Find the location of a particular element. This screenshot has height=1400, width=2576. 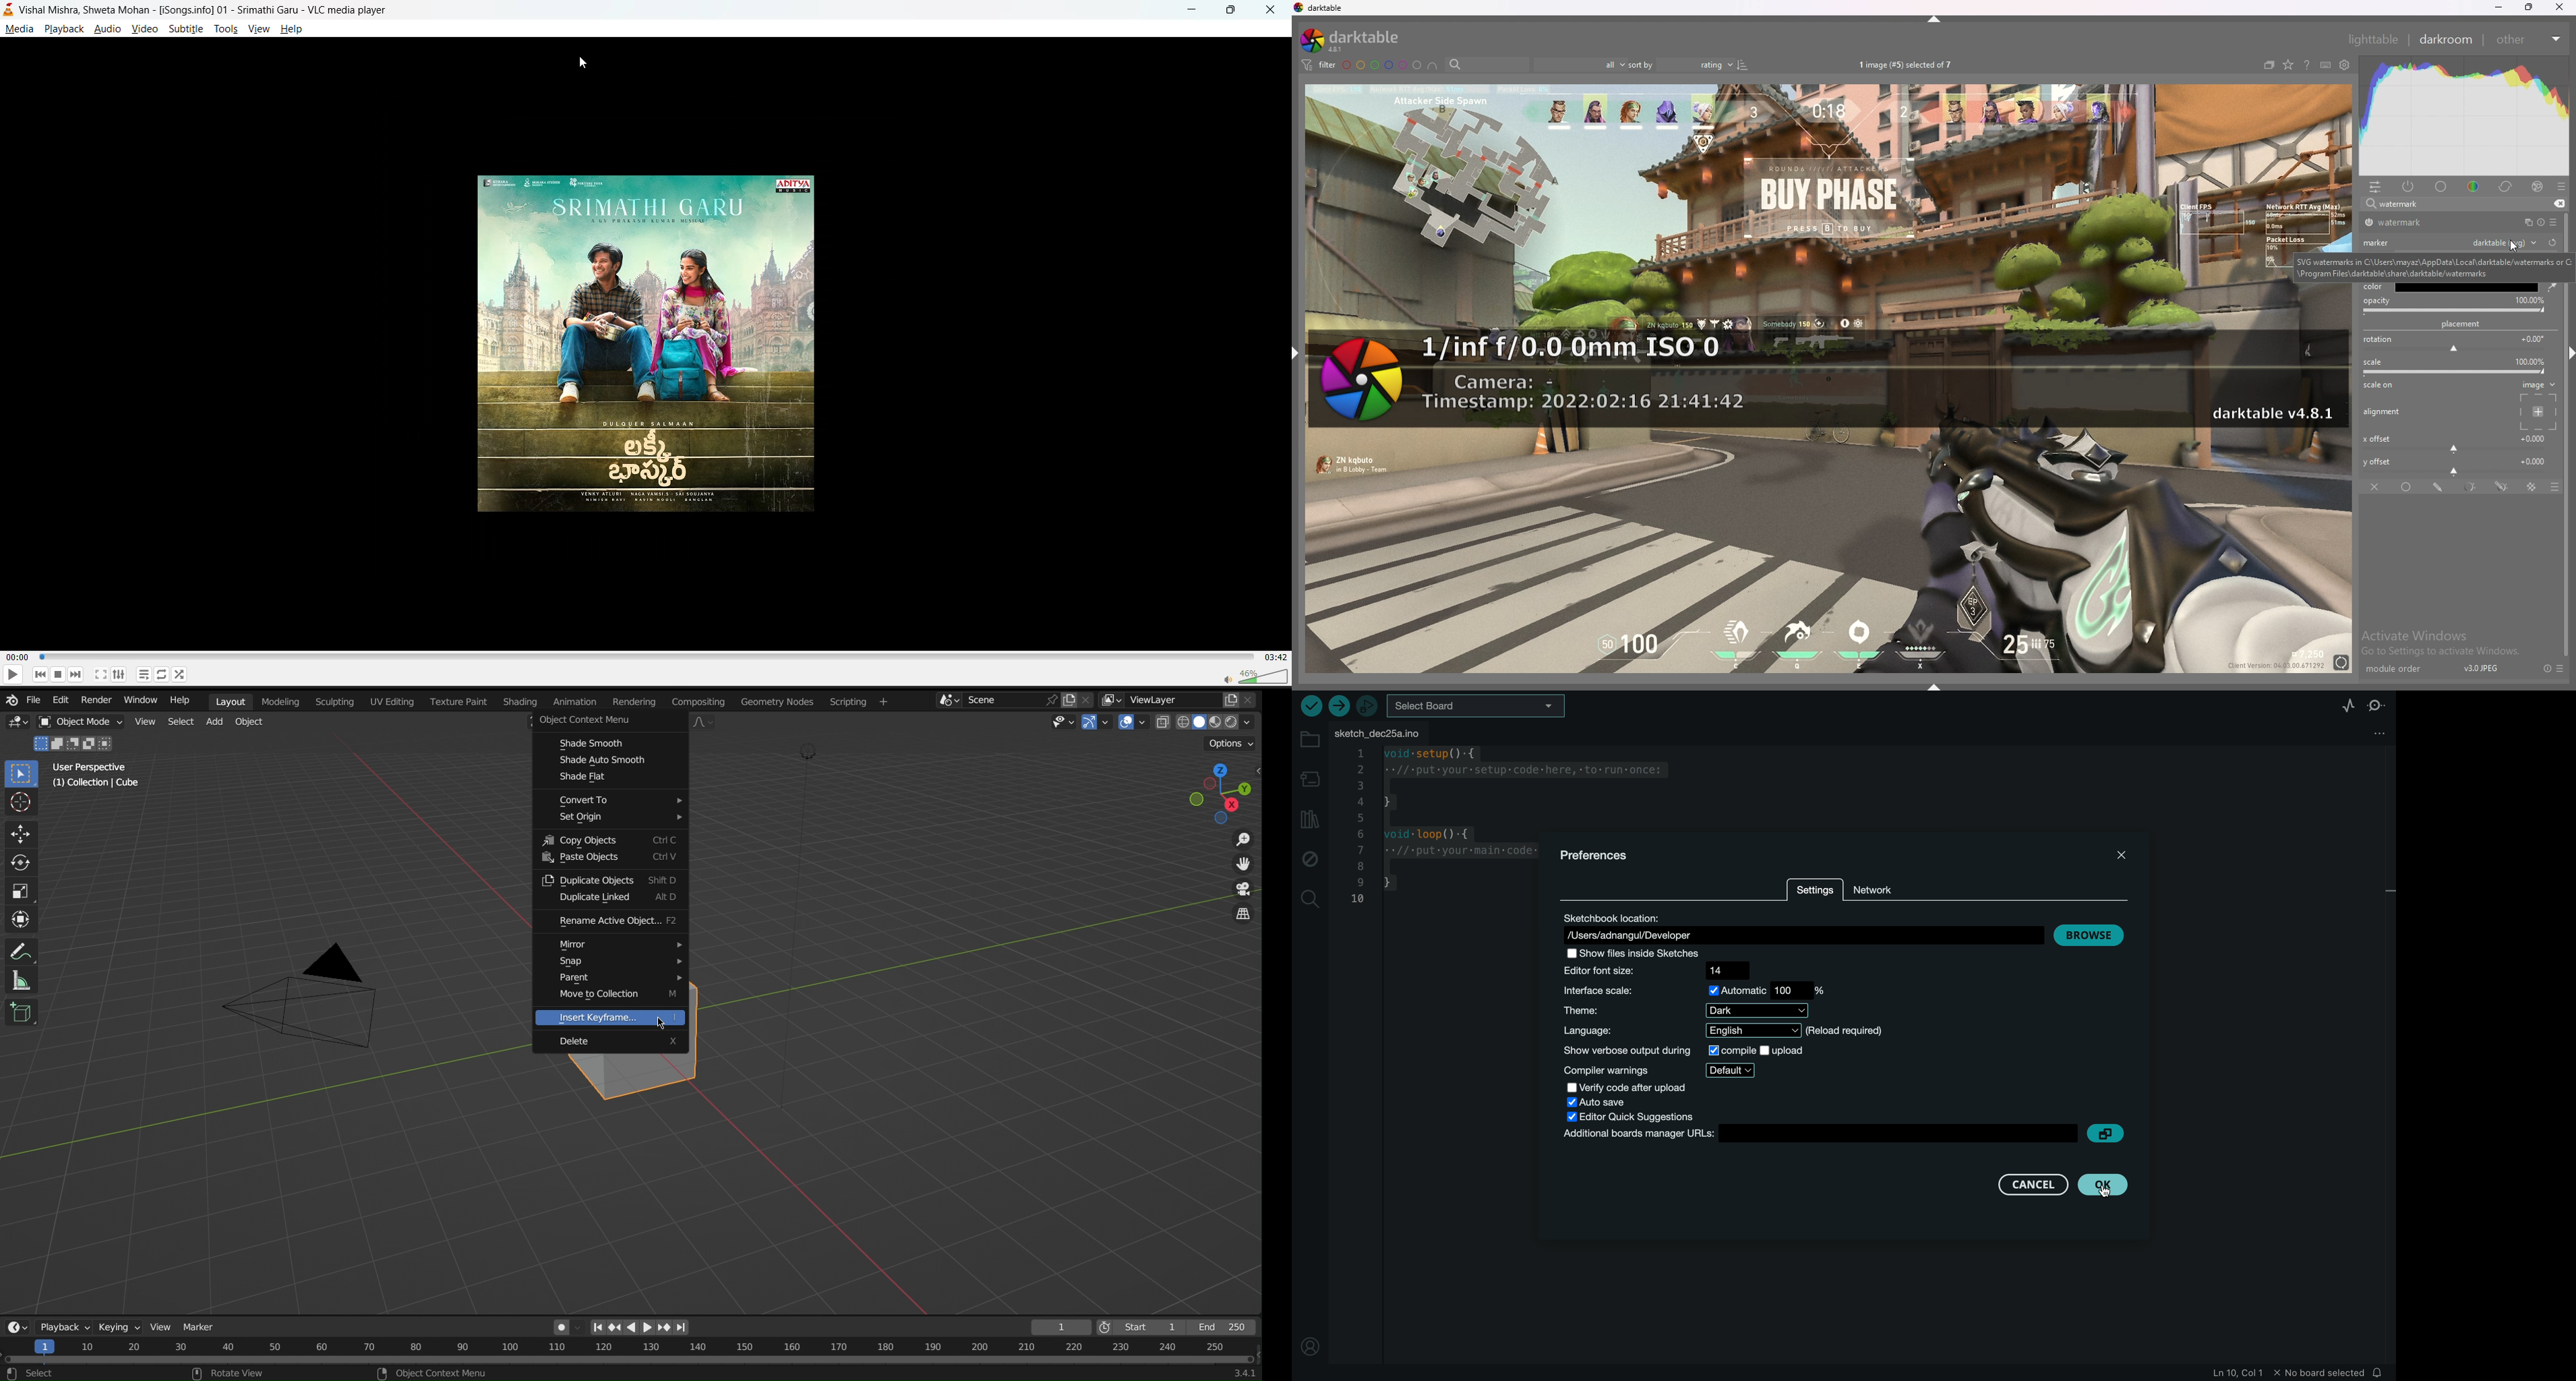

uniformly is located at coordinates (2408, 487).